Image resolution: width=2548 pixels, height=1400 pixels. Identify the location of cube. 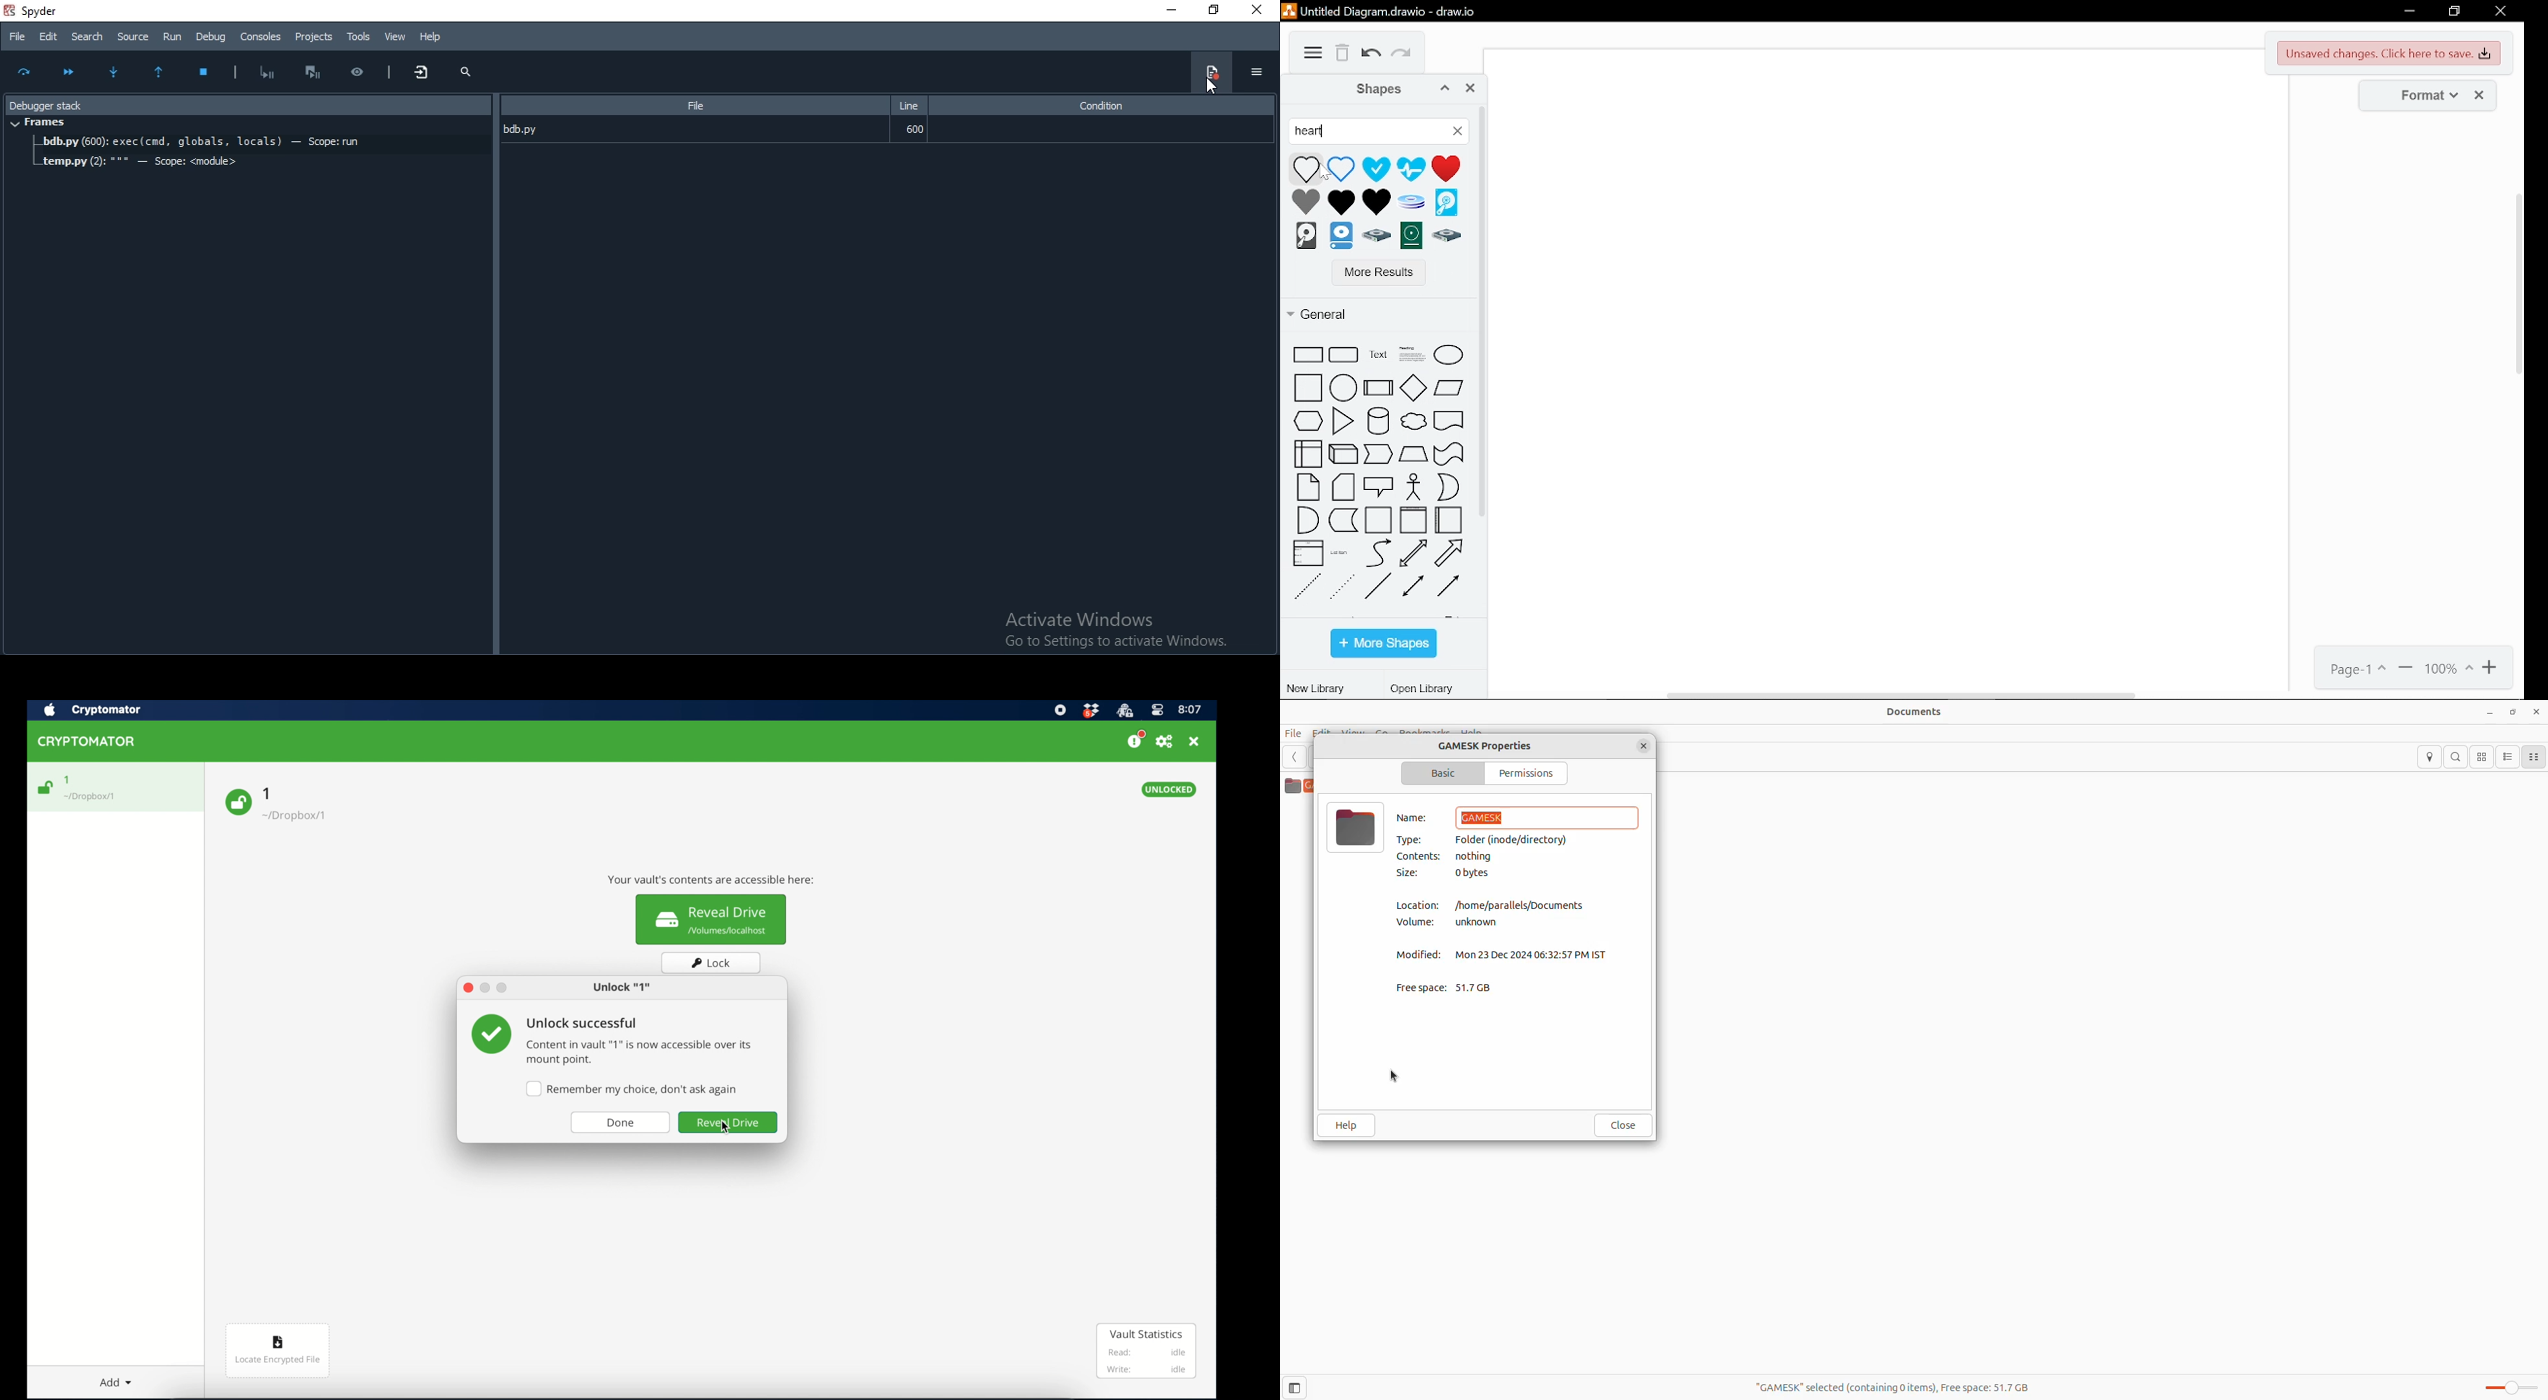
(1343, 454).